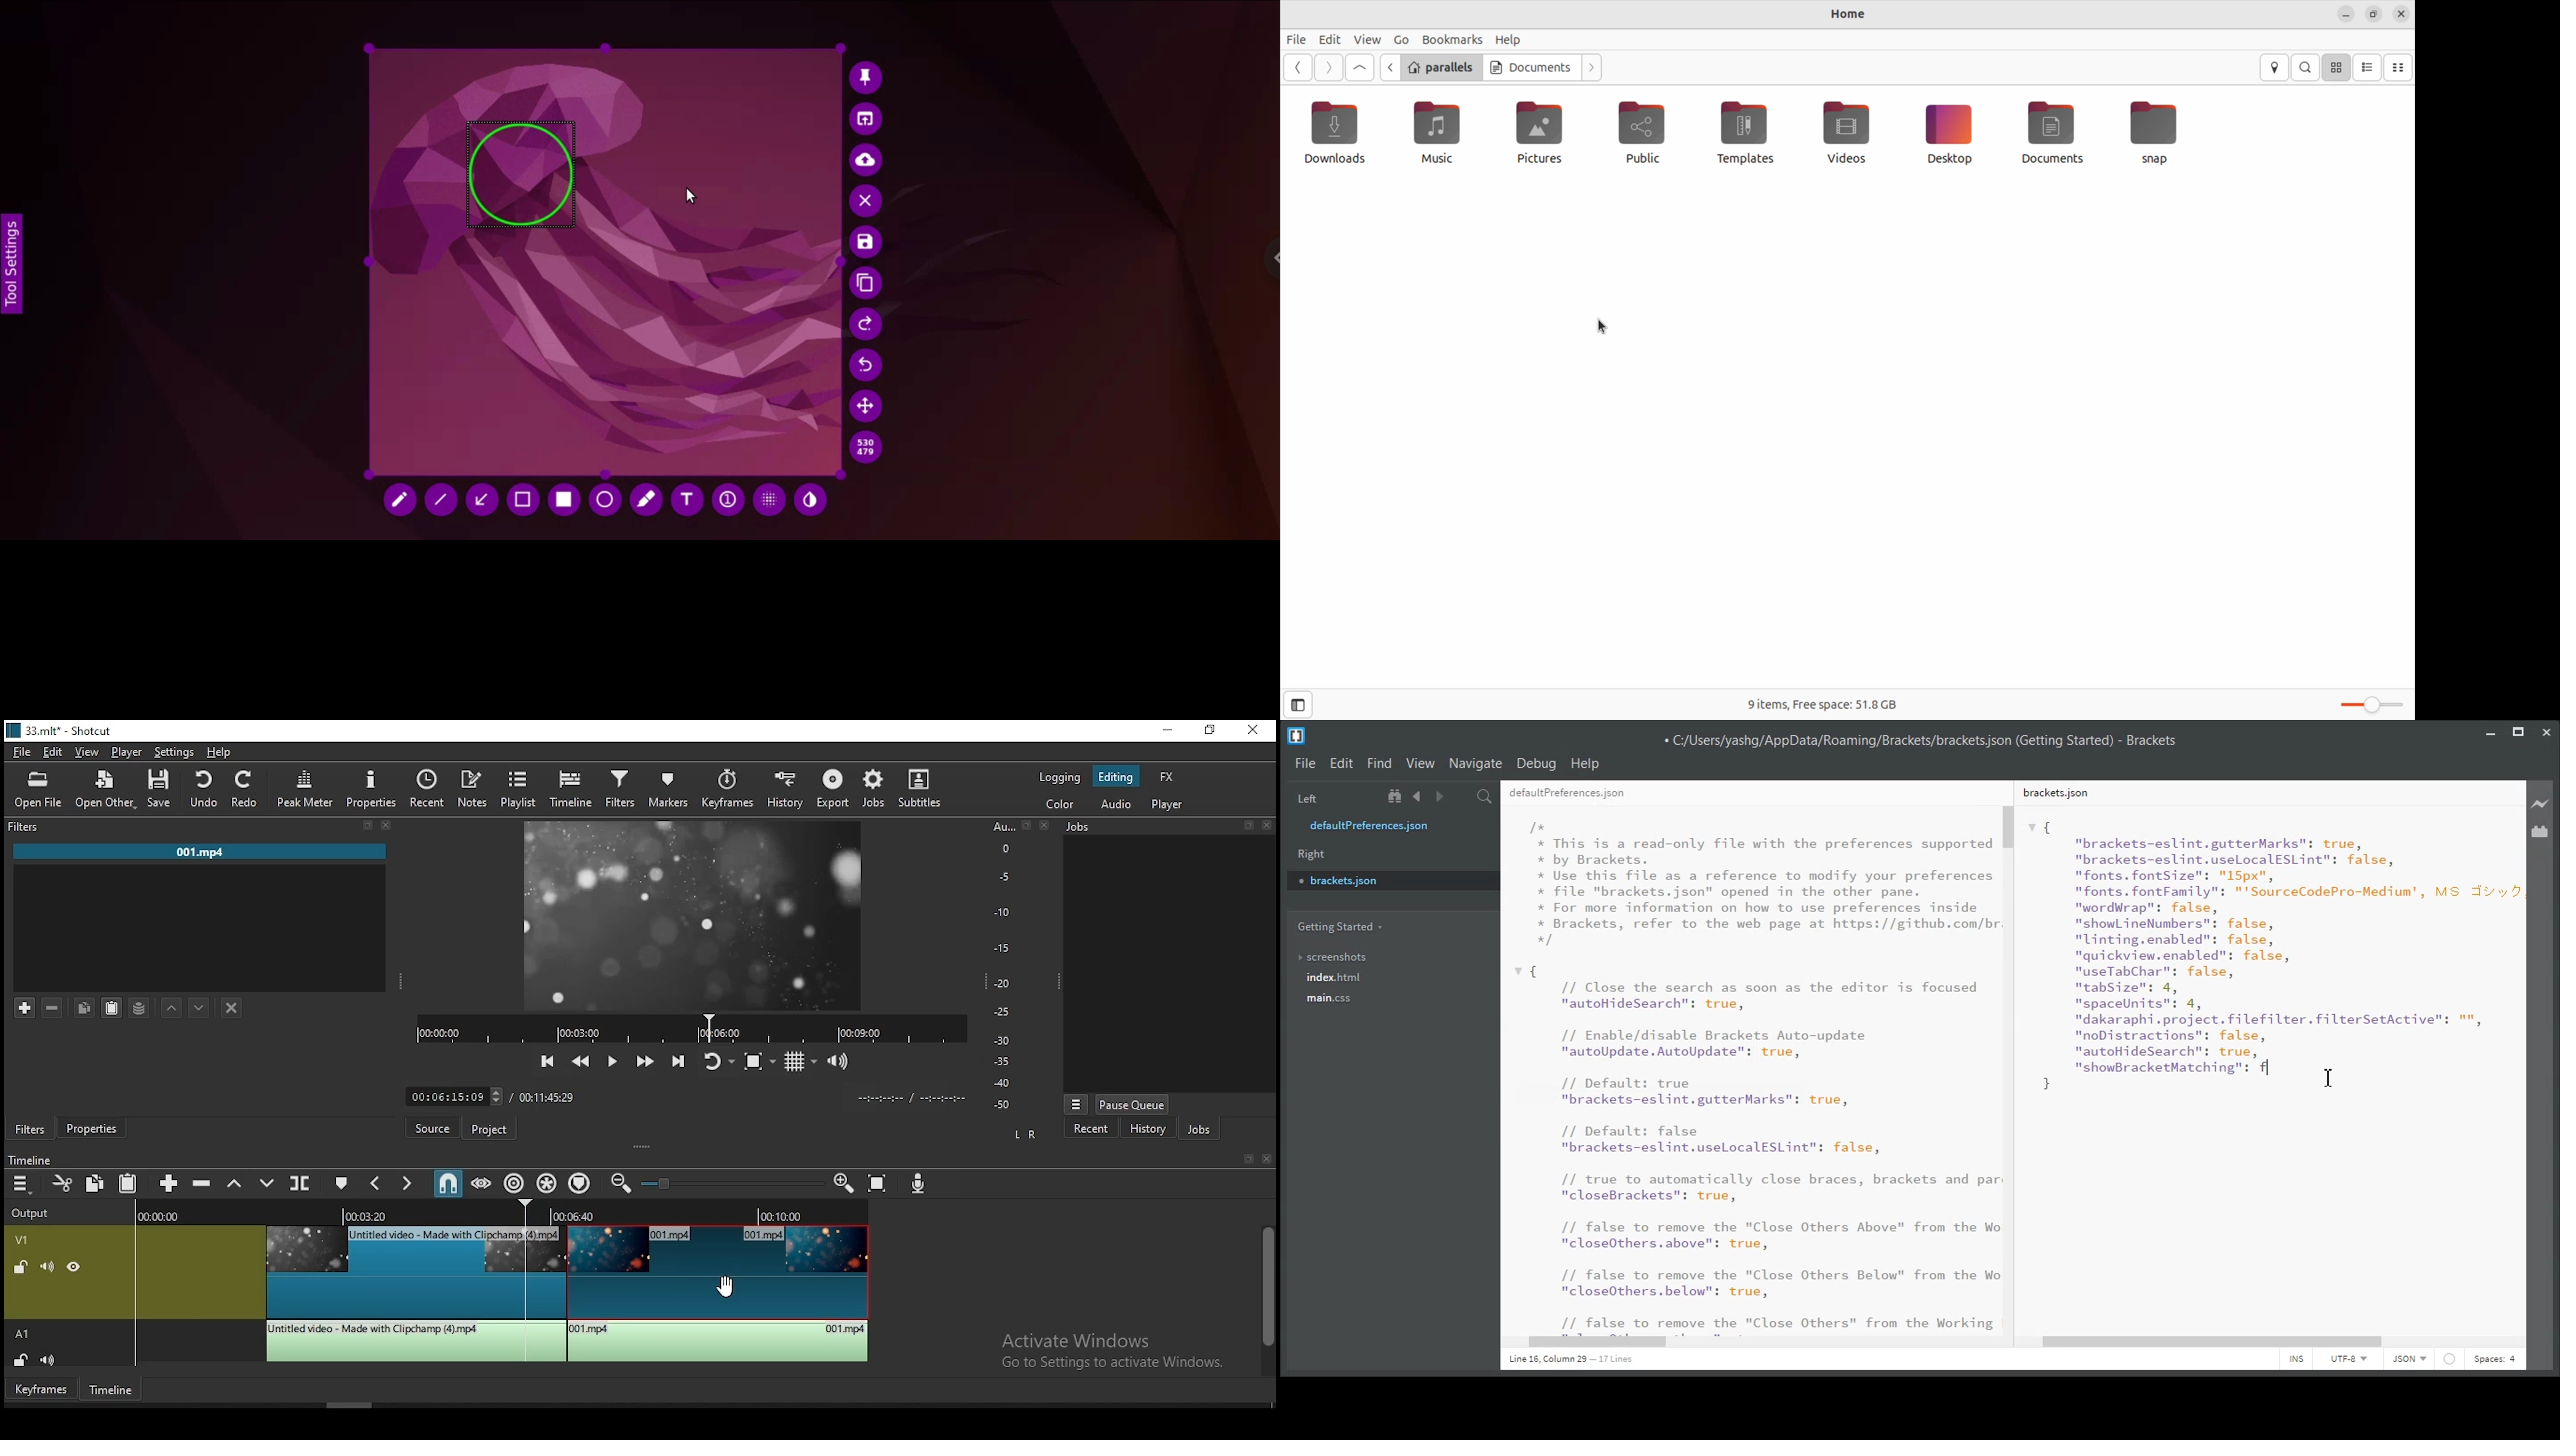  I want to click on keyframe, so click(39, 1391).